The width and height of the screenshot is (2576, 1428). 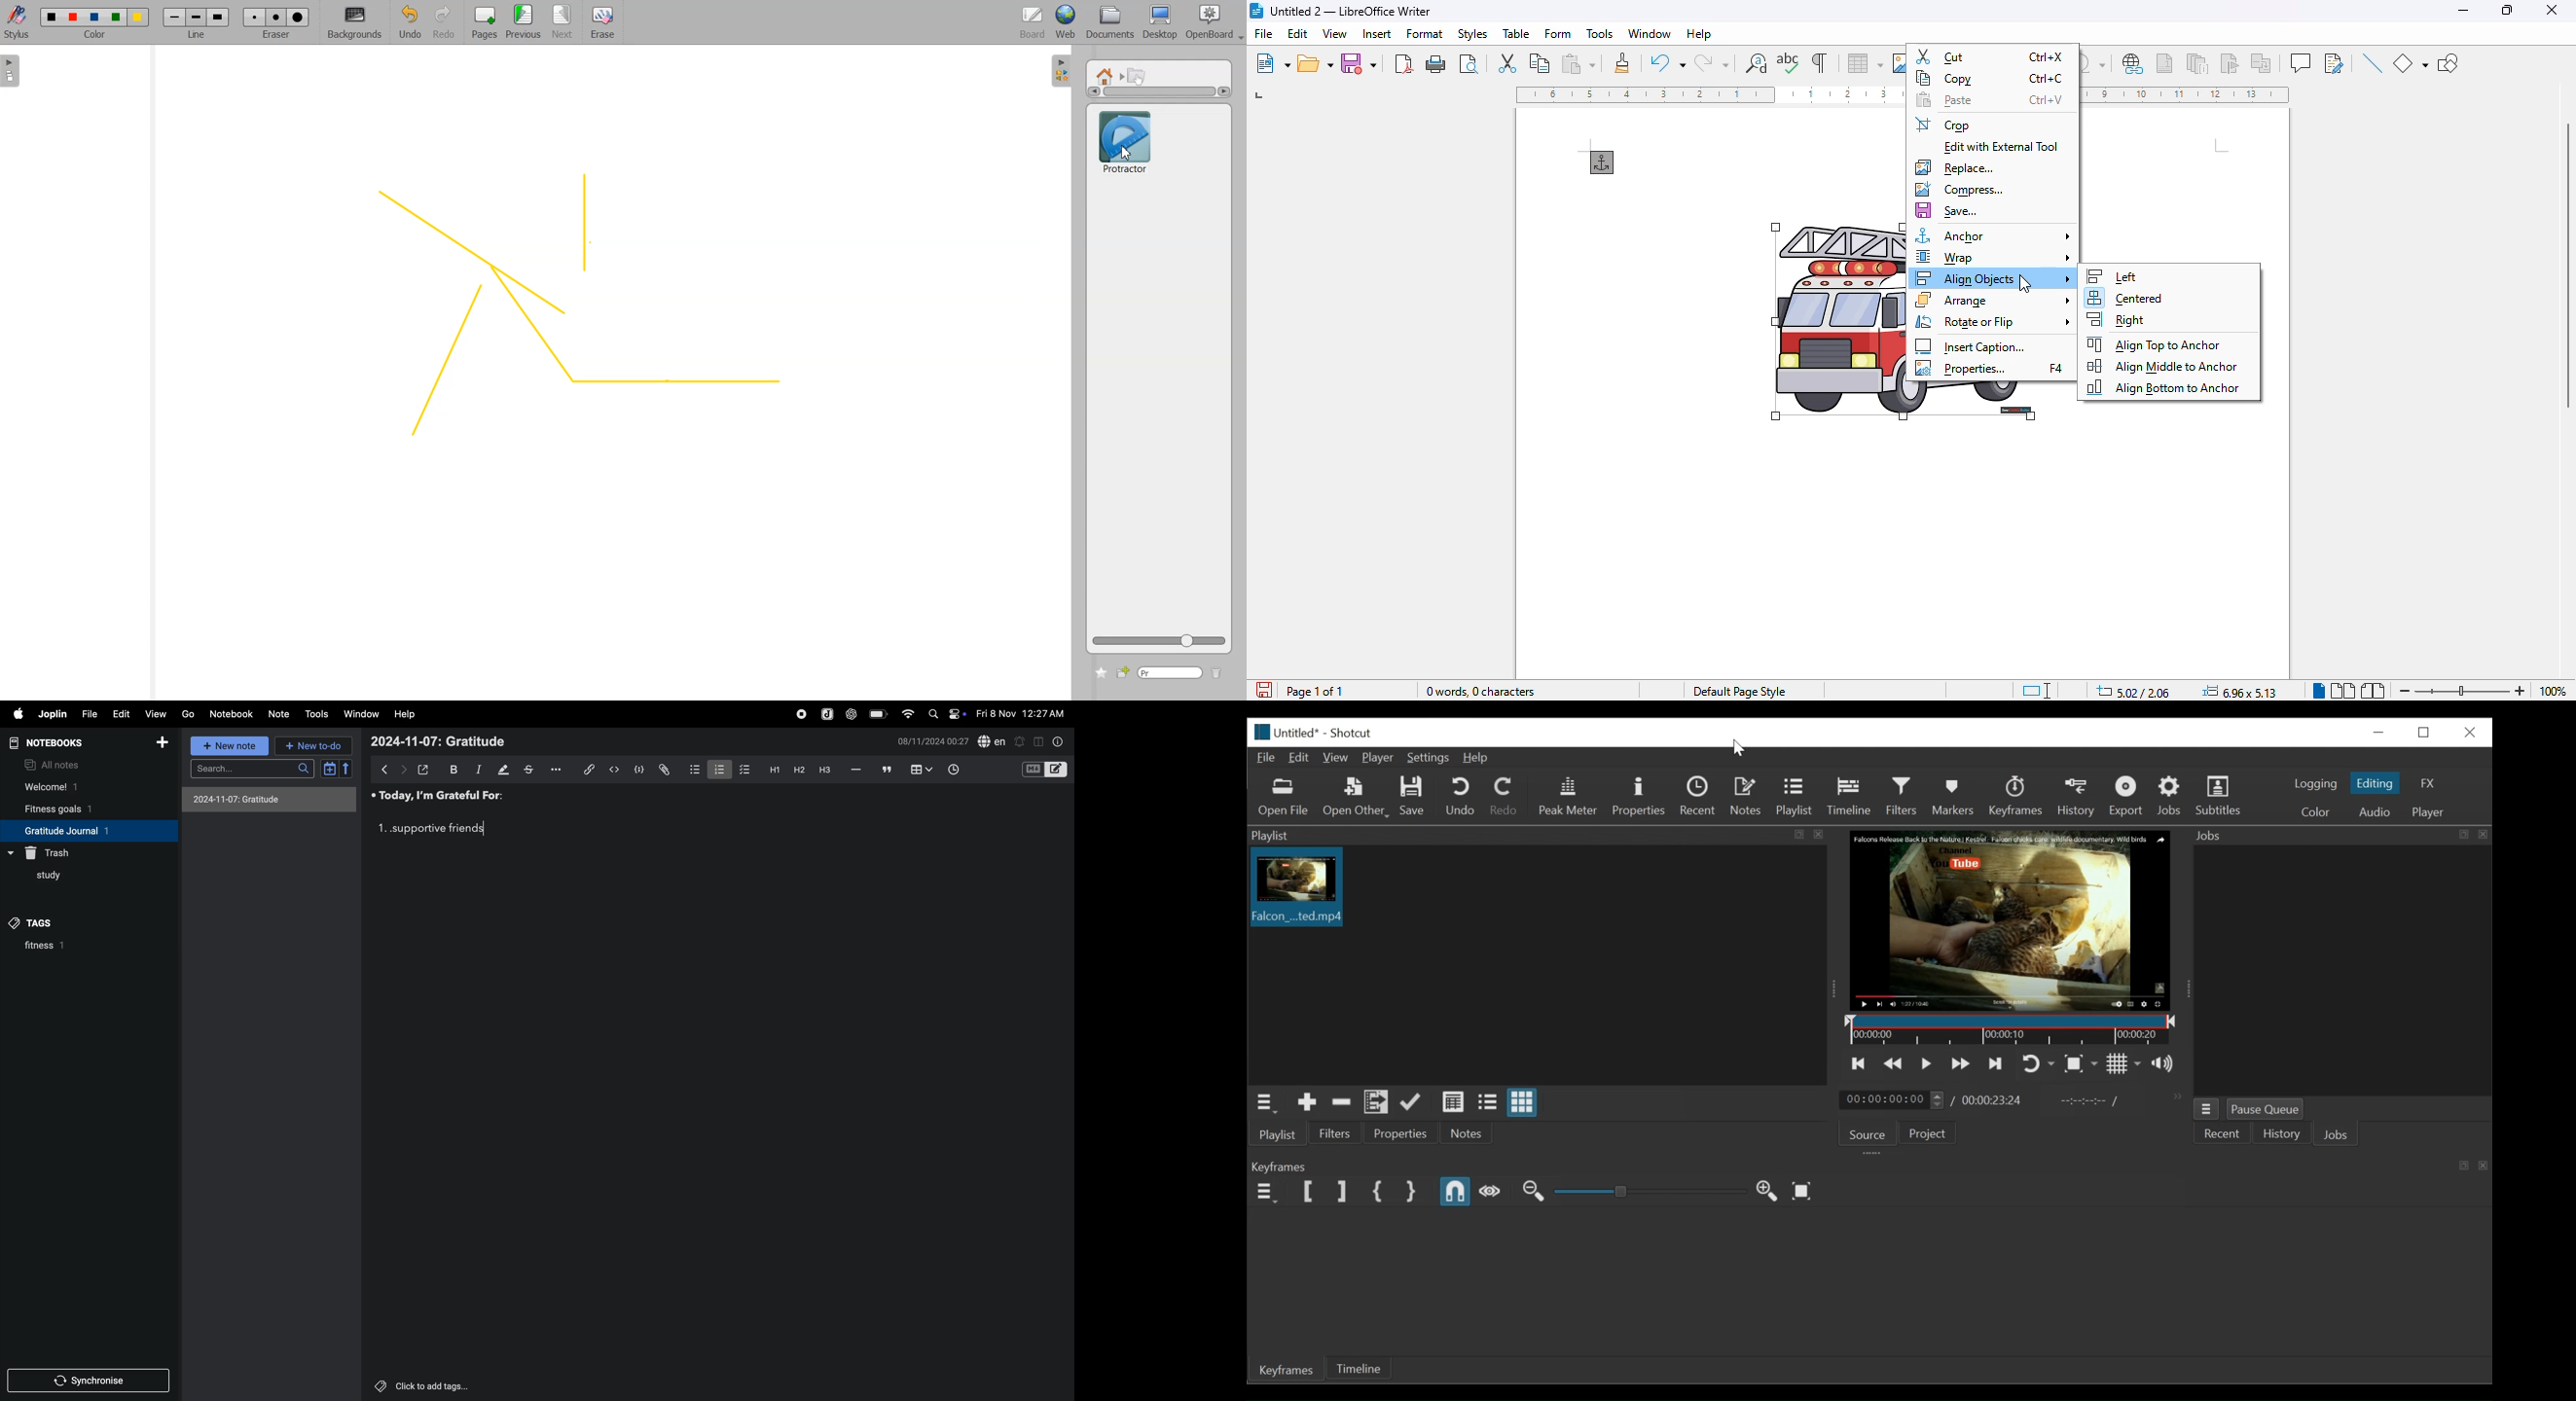 I want to click on bullet list, so click(x=690, y=769).